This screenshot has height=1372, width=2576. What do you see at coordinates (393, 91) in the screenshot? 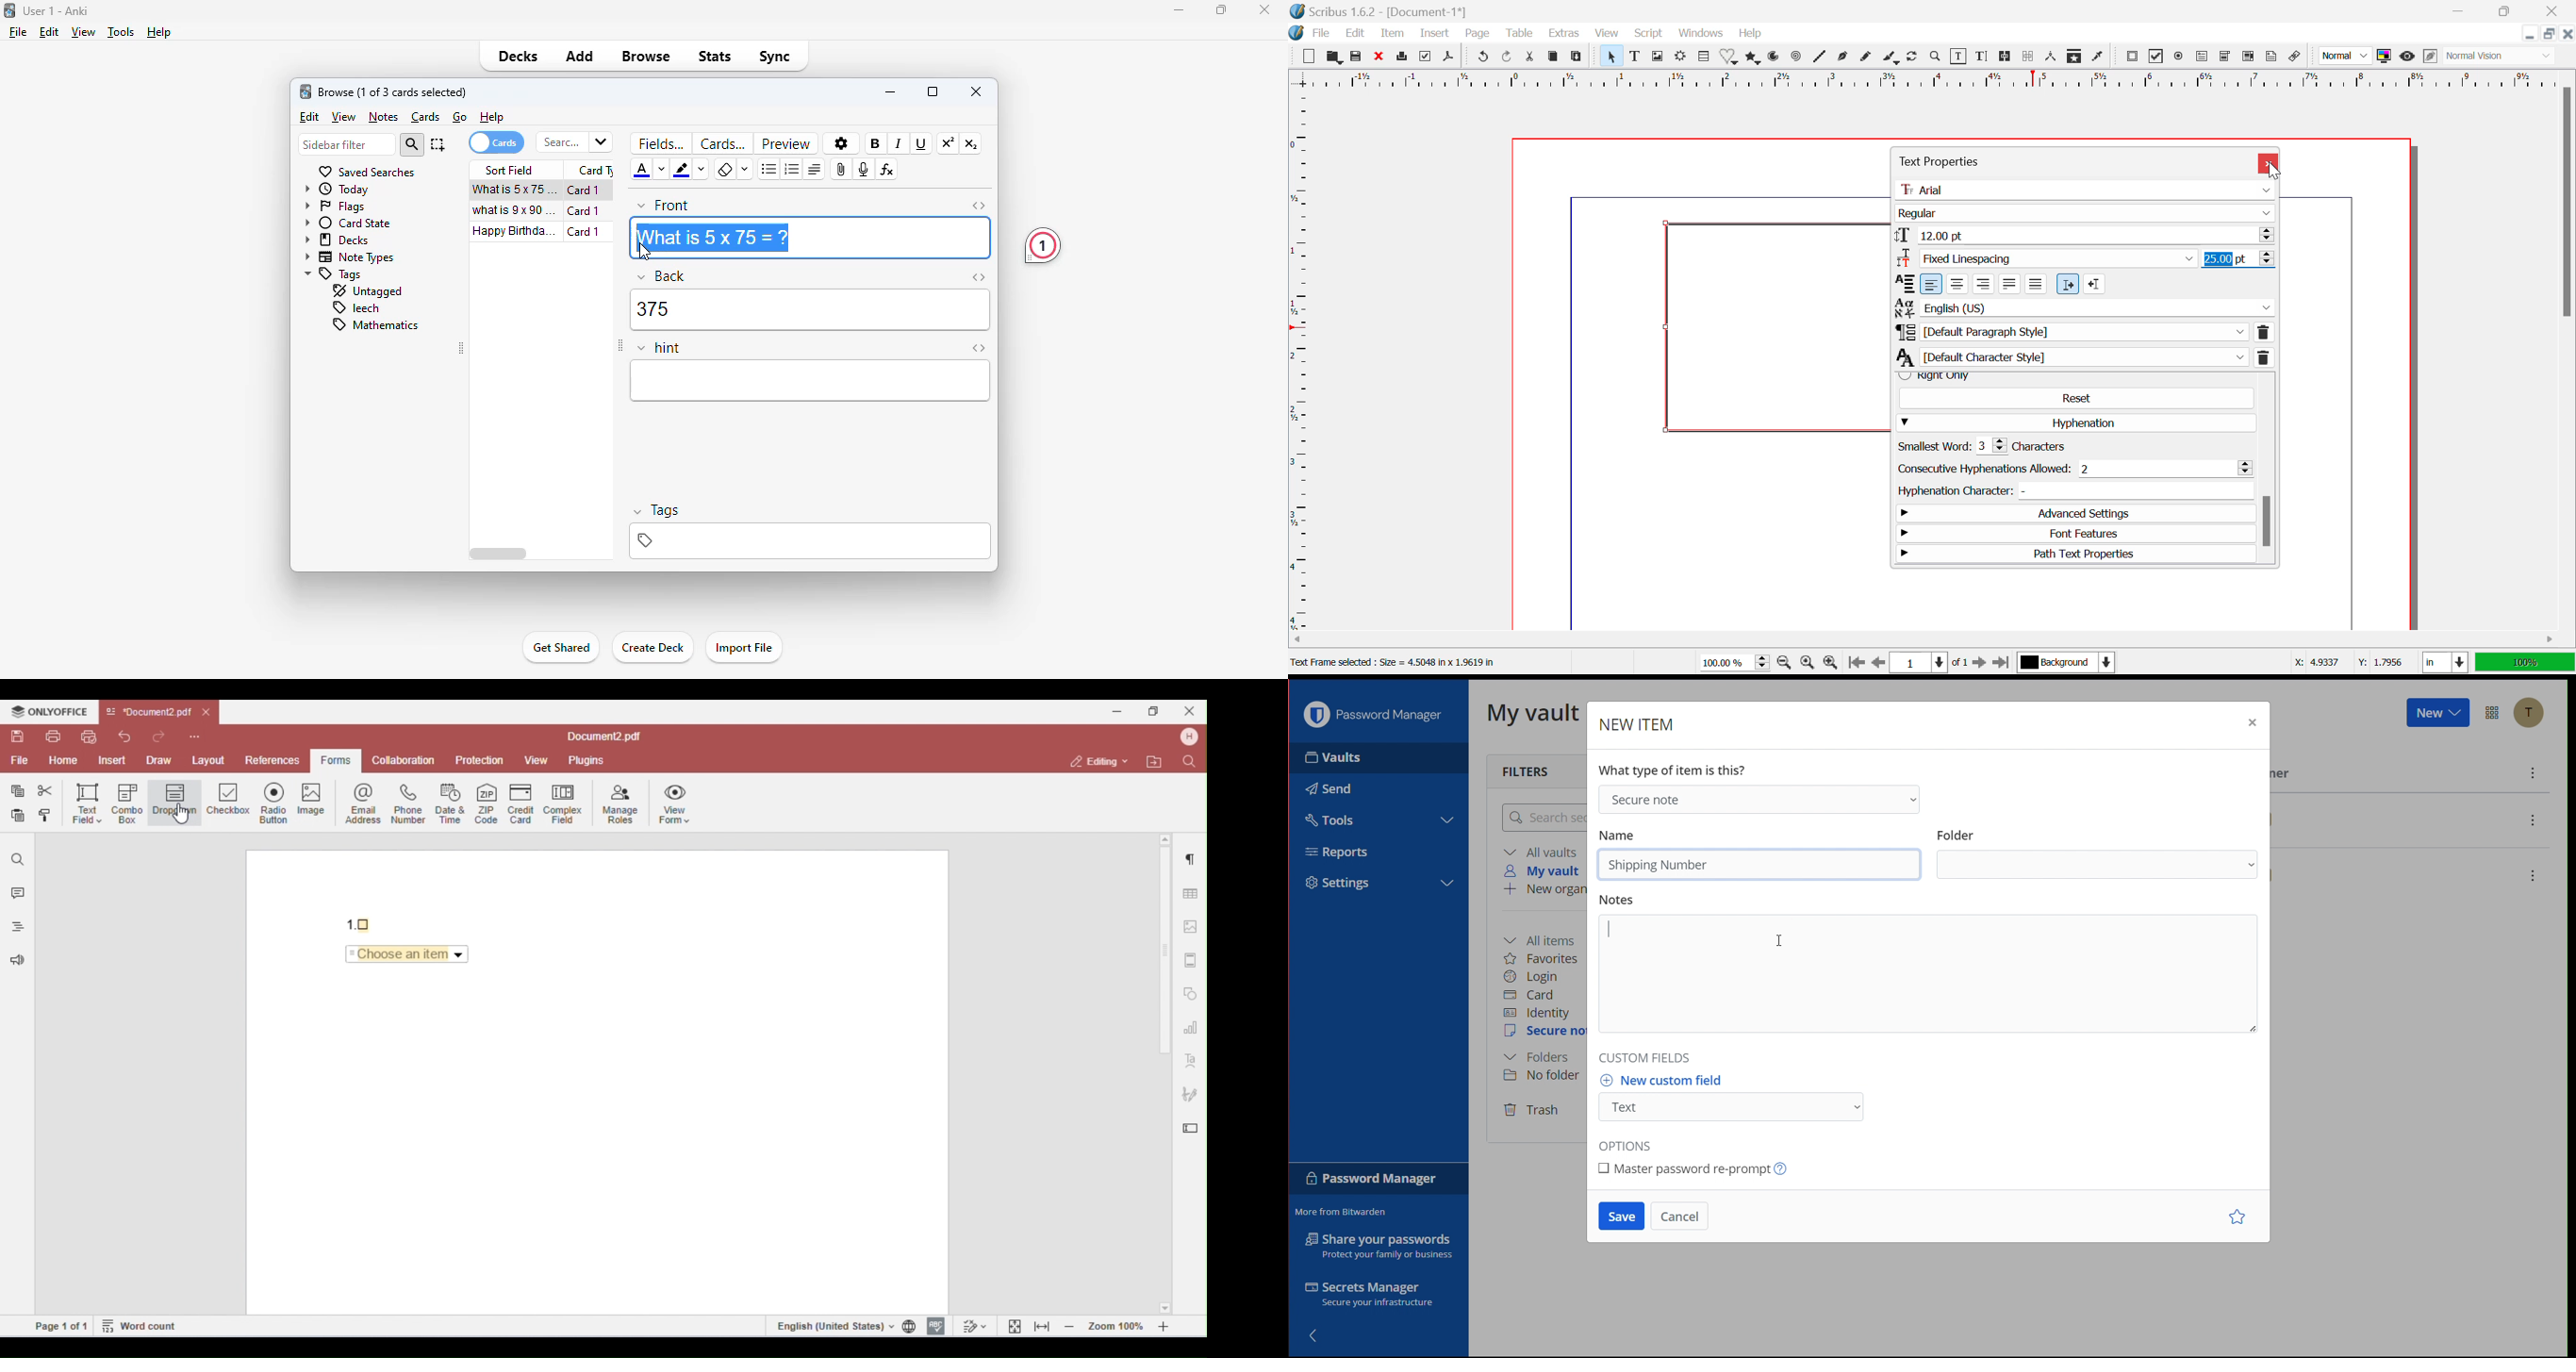
I see `browse (1 of 3 cards selected)` at bounding box center [393, 91].